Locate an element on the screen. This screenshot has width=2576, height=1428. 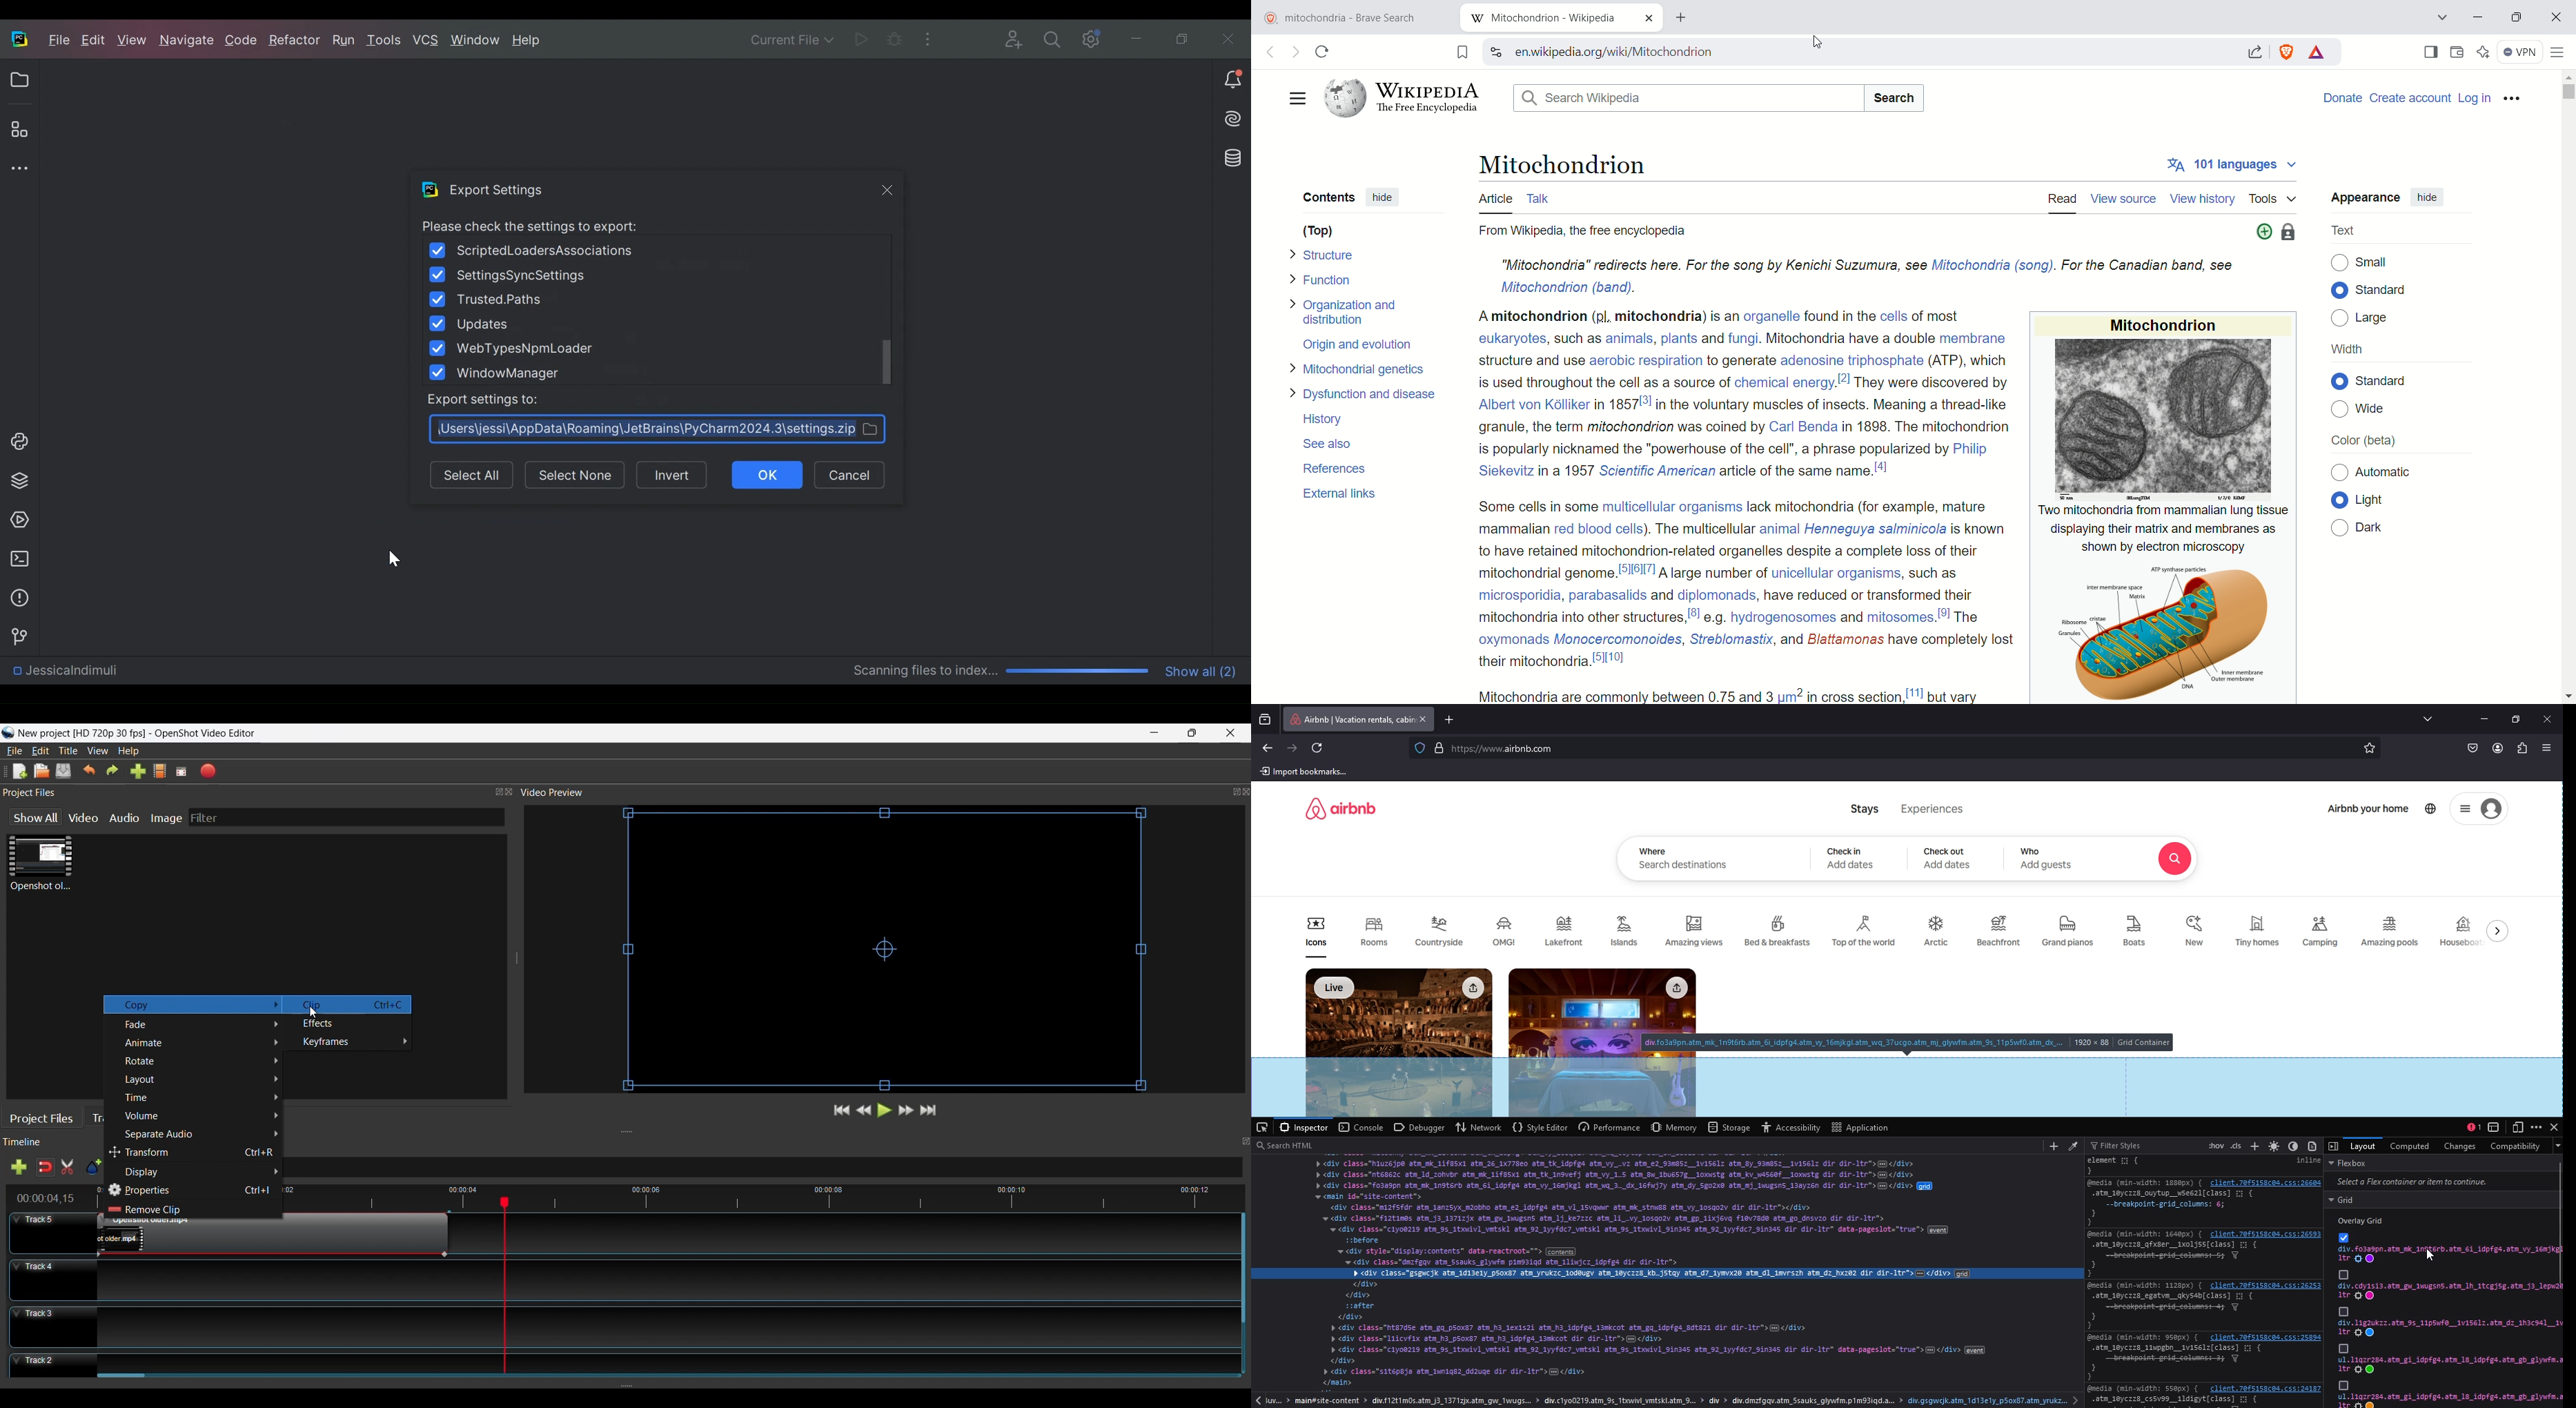
Read is located at coordinates (2063, 199).